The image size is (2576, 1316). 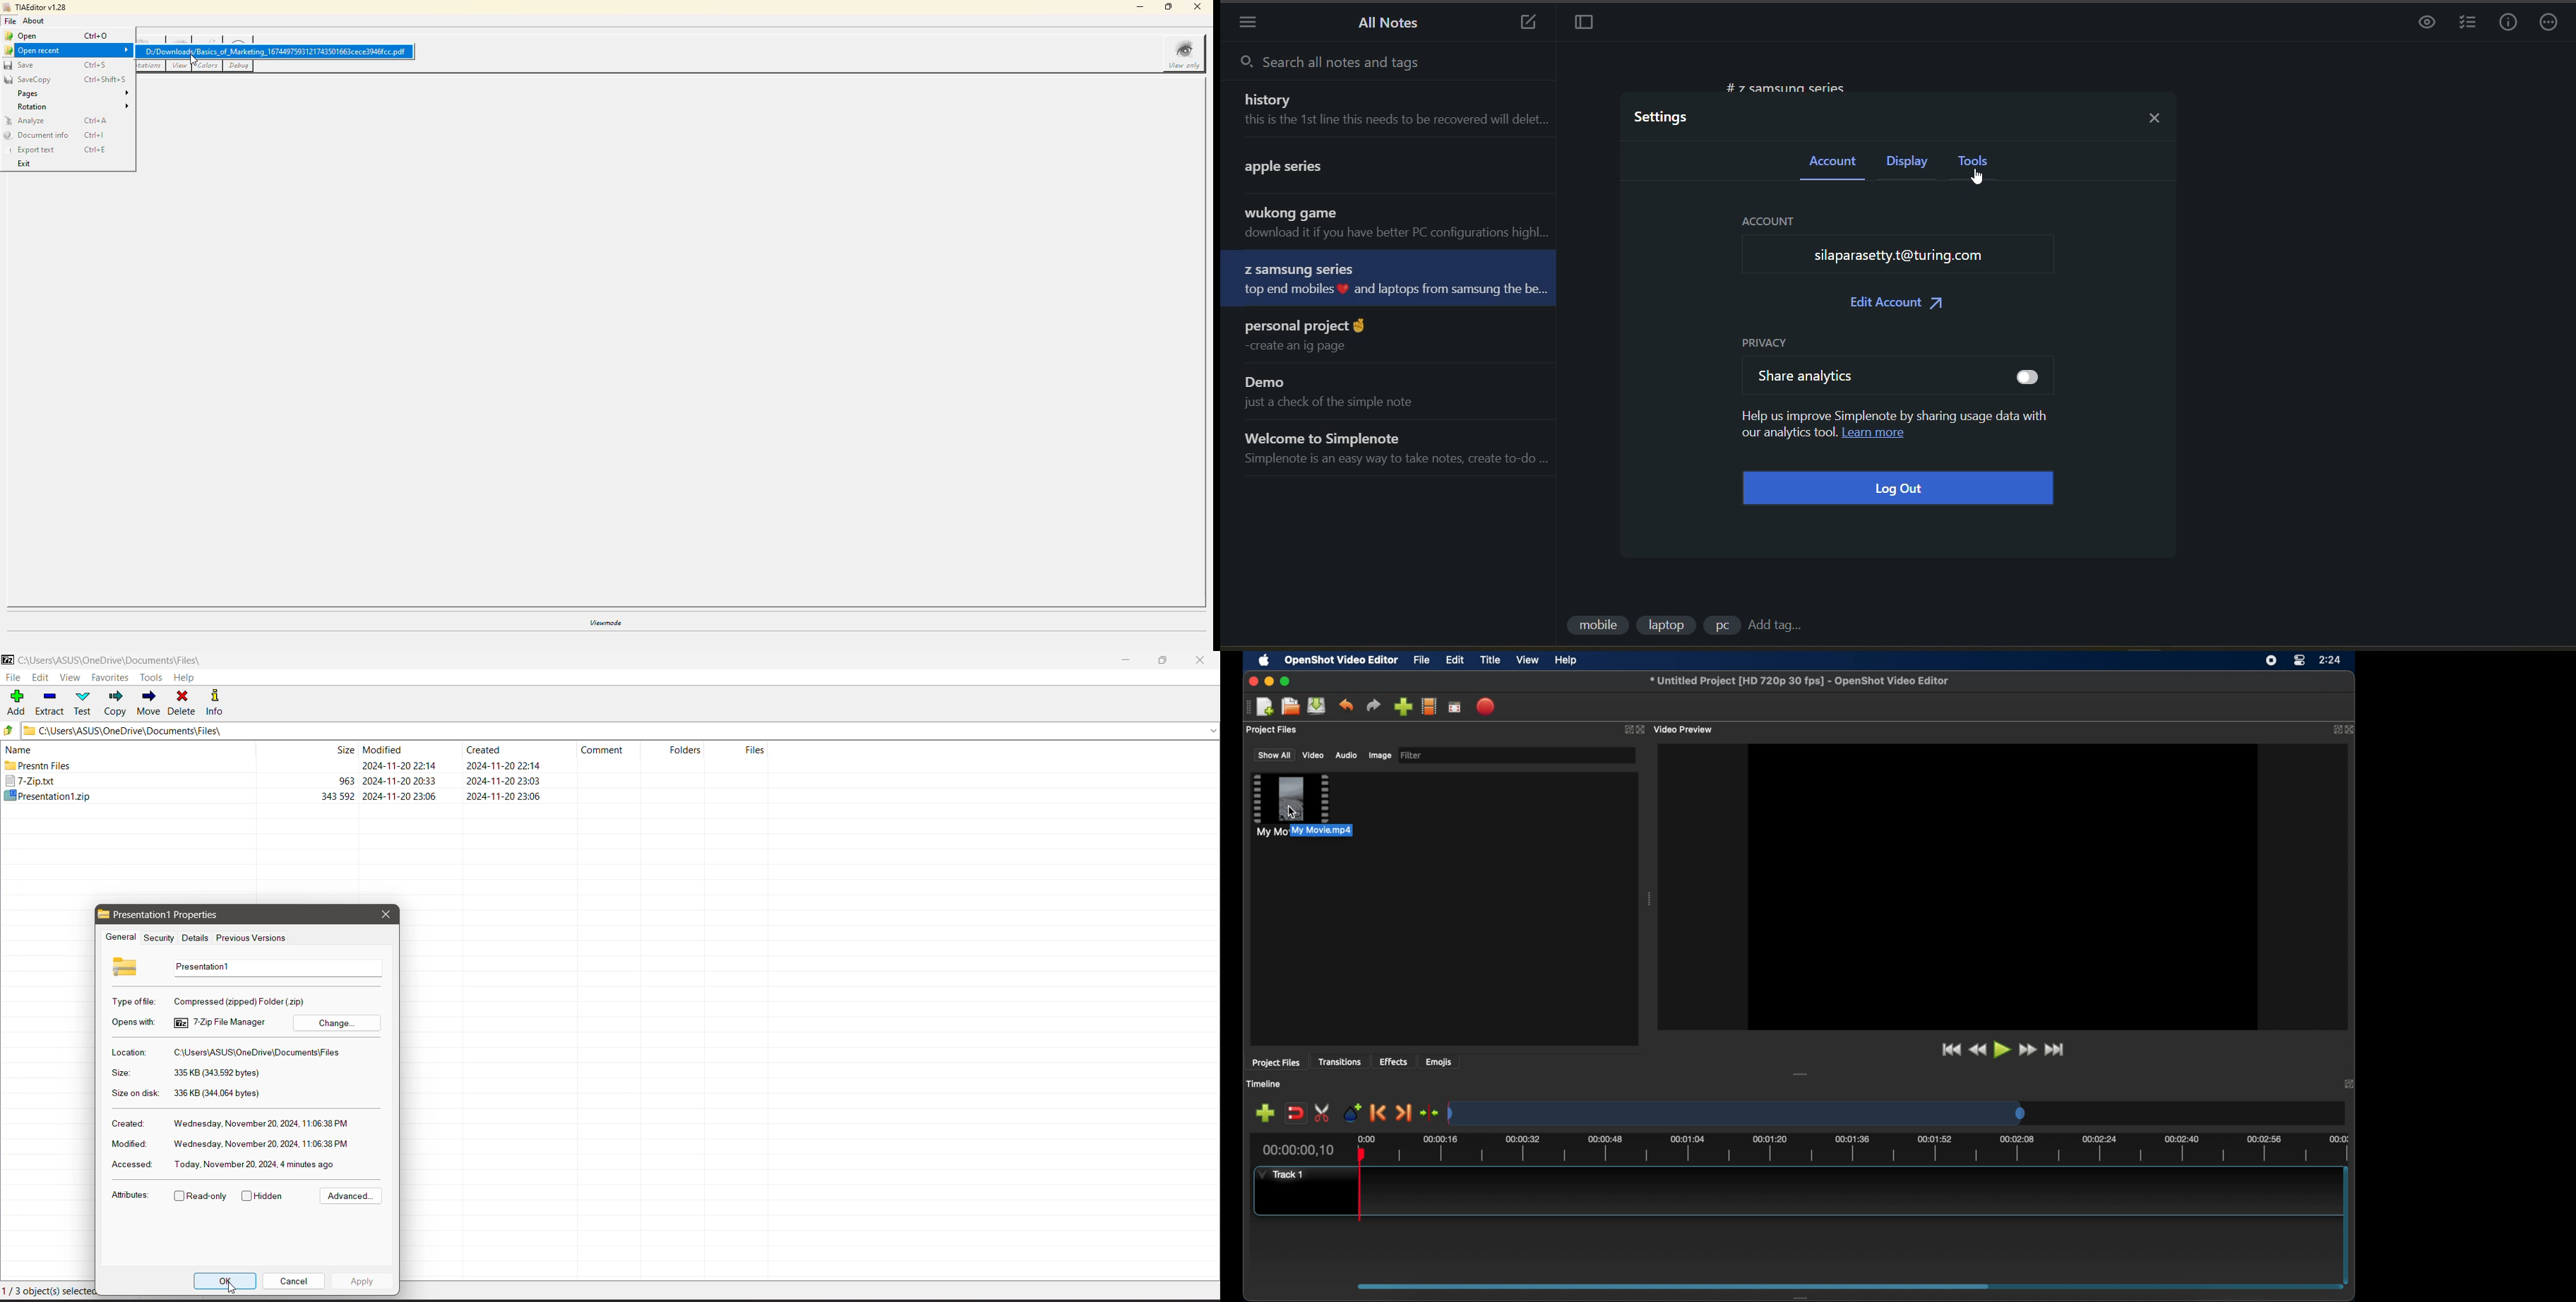 I want to click on tag 3, so click(x=1719, y=628).